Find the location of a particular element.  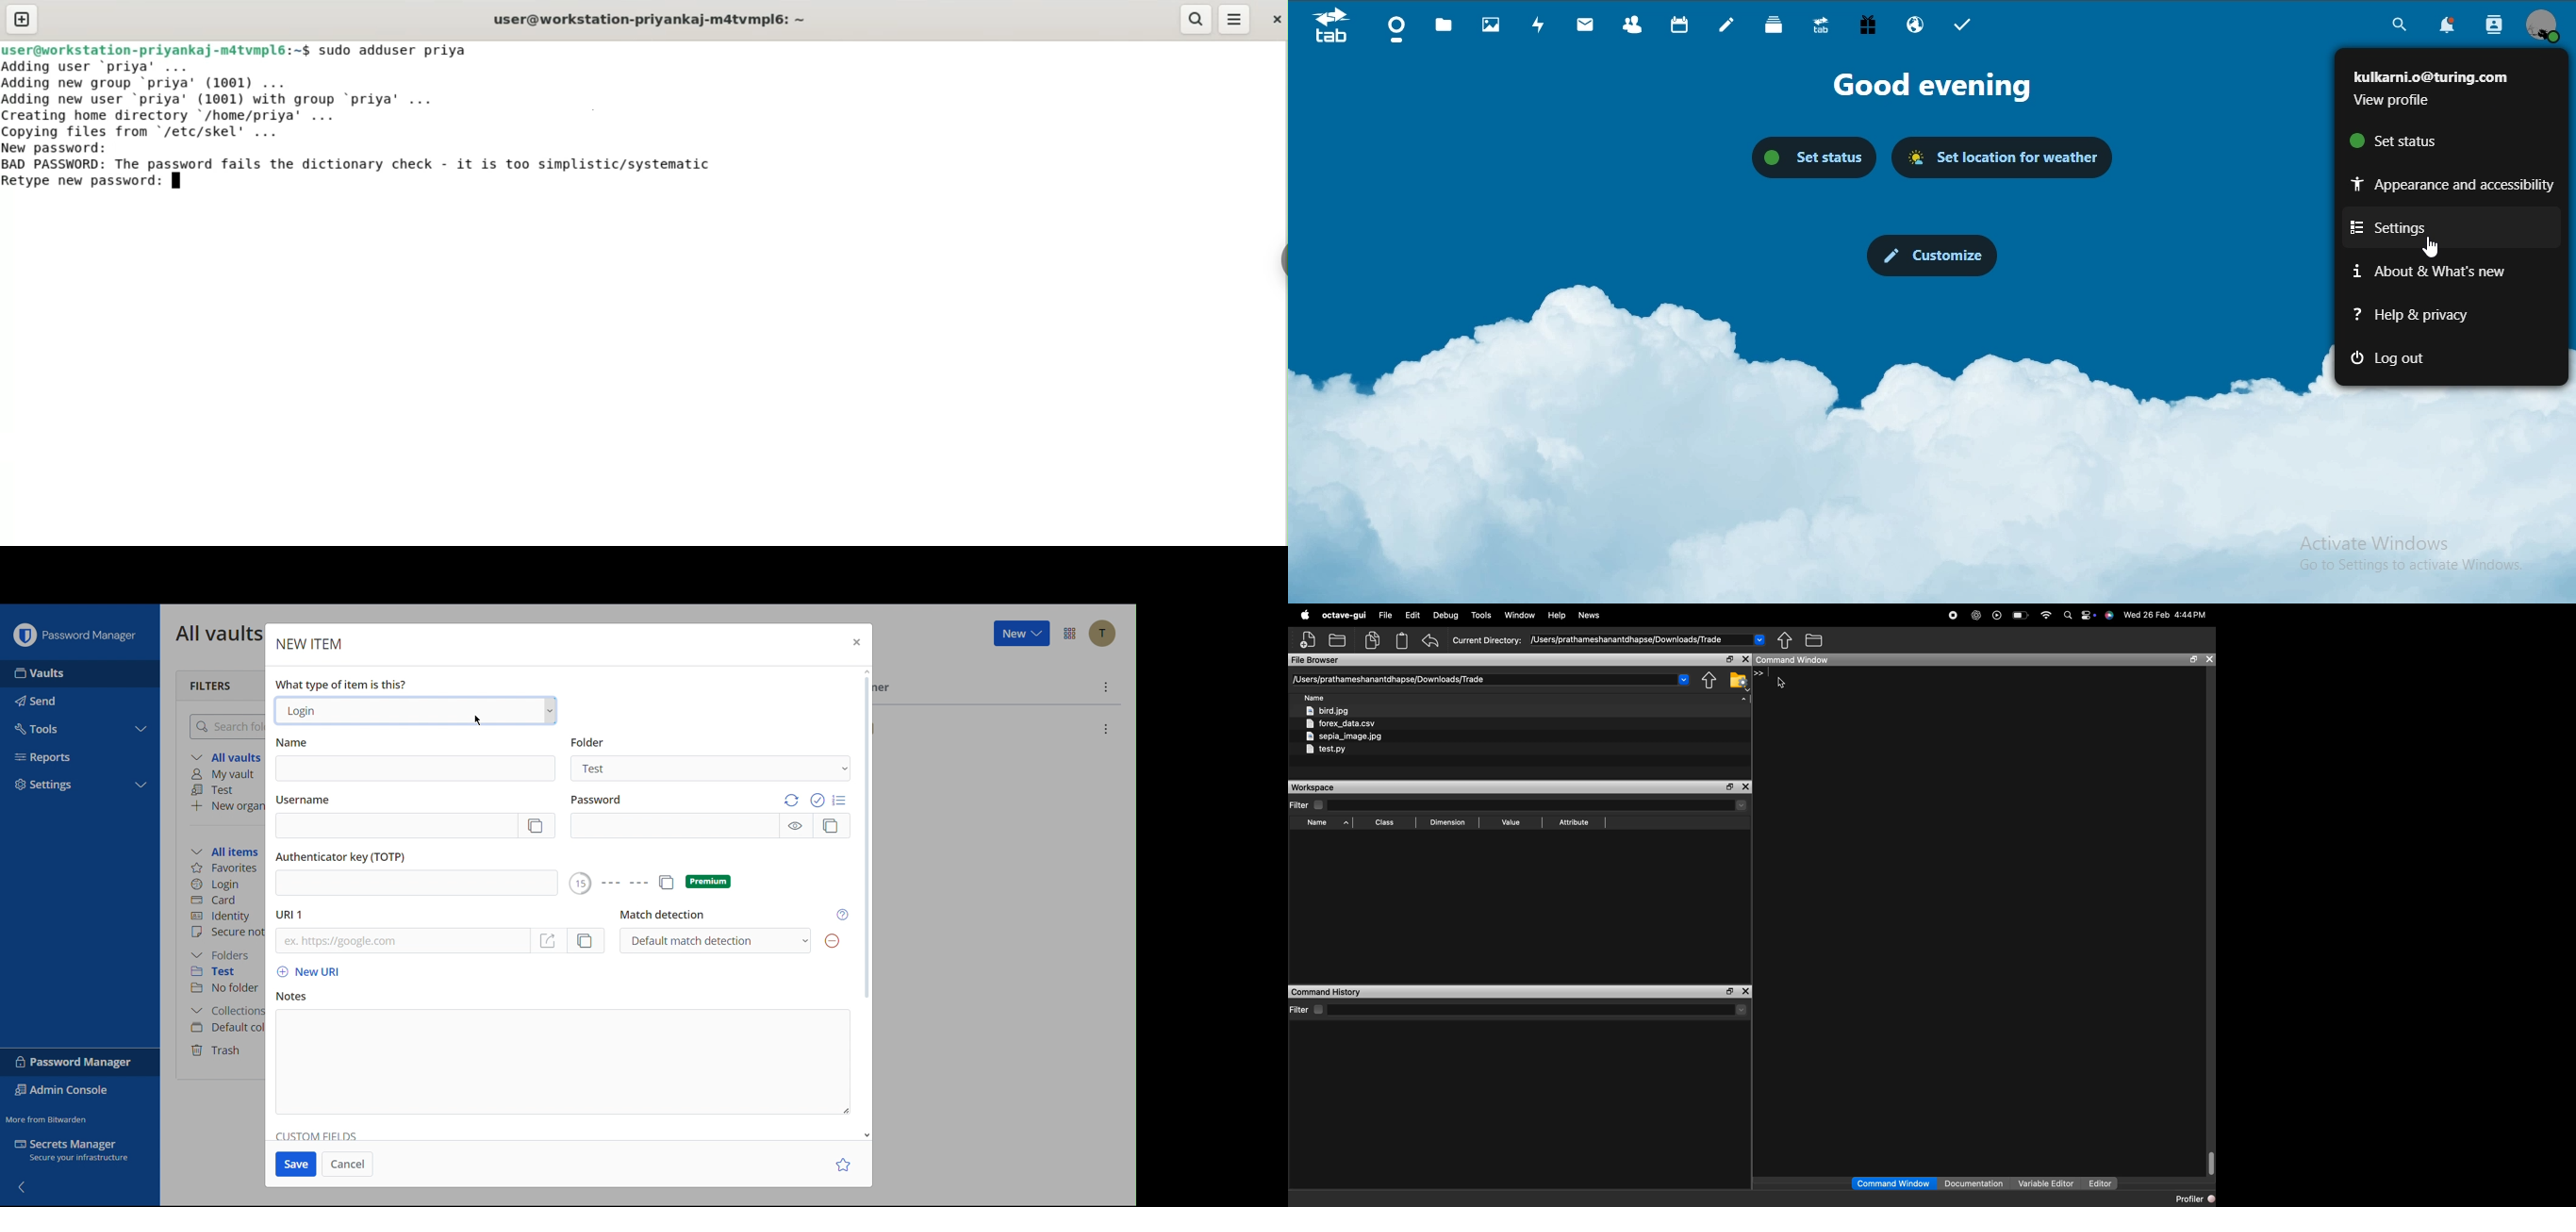

kulkami.o@turing.com is located at coordinates (2434, 74).